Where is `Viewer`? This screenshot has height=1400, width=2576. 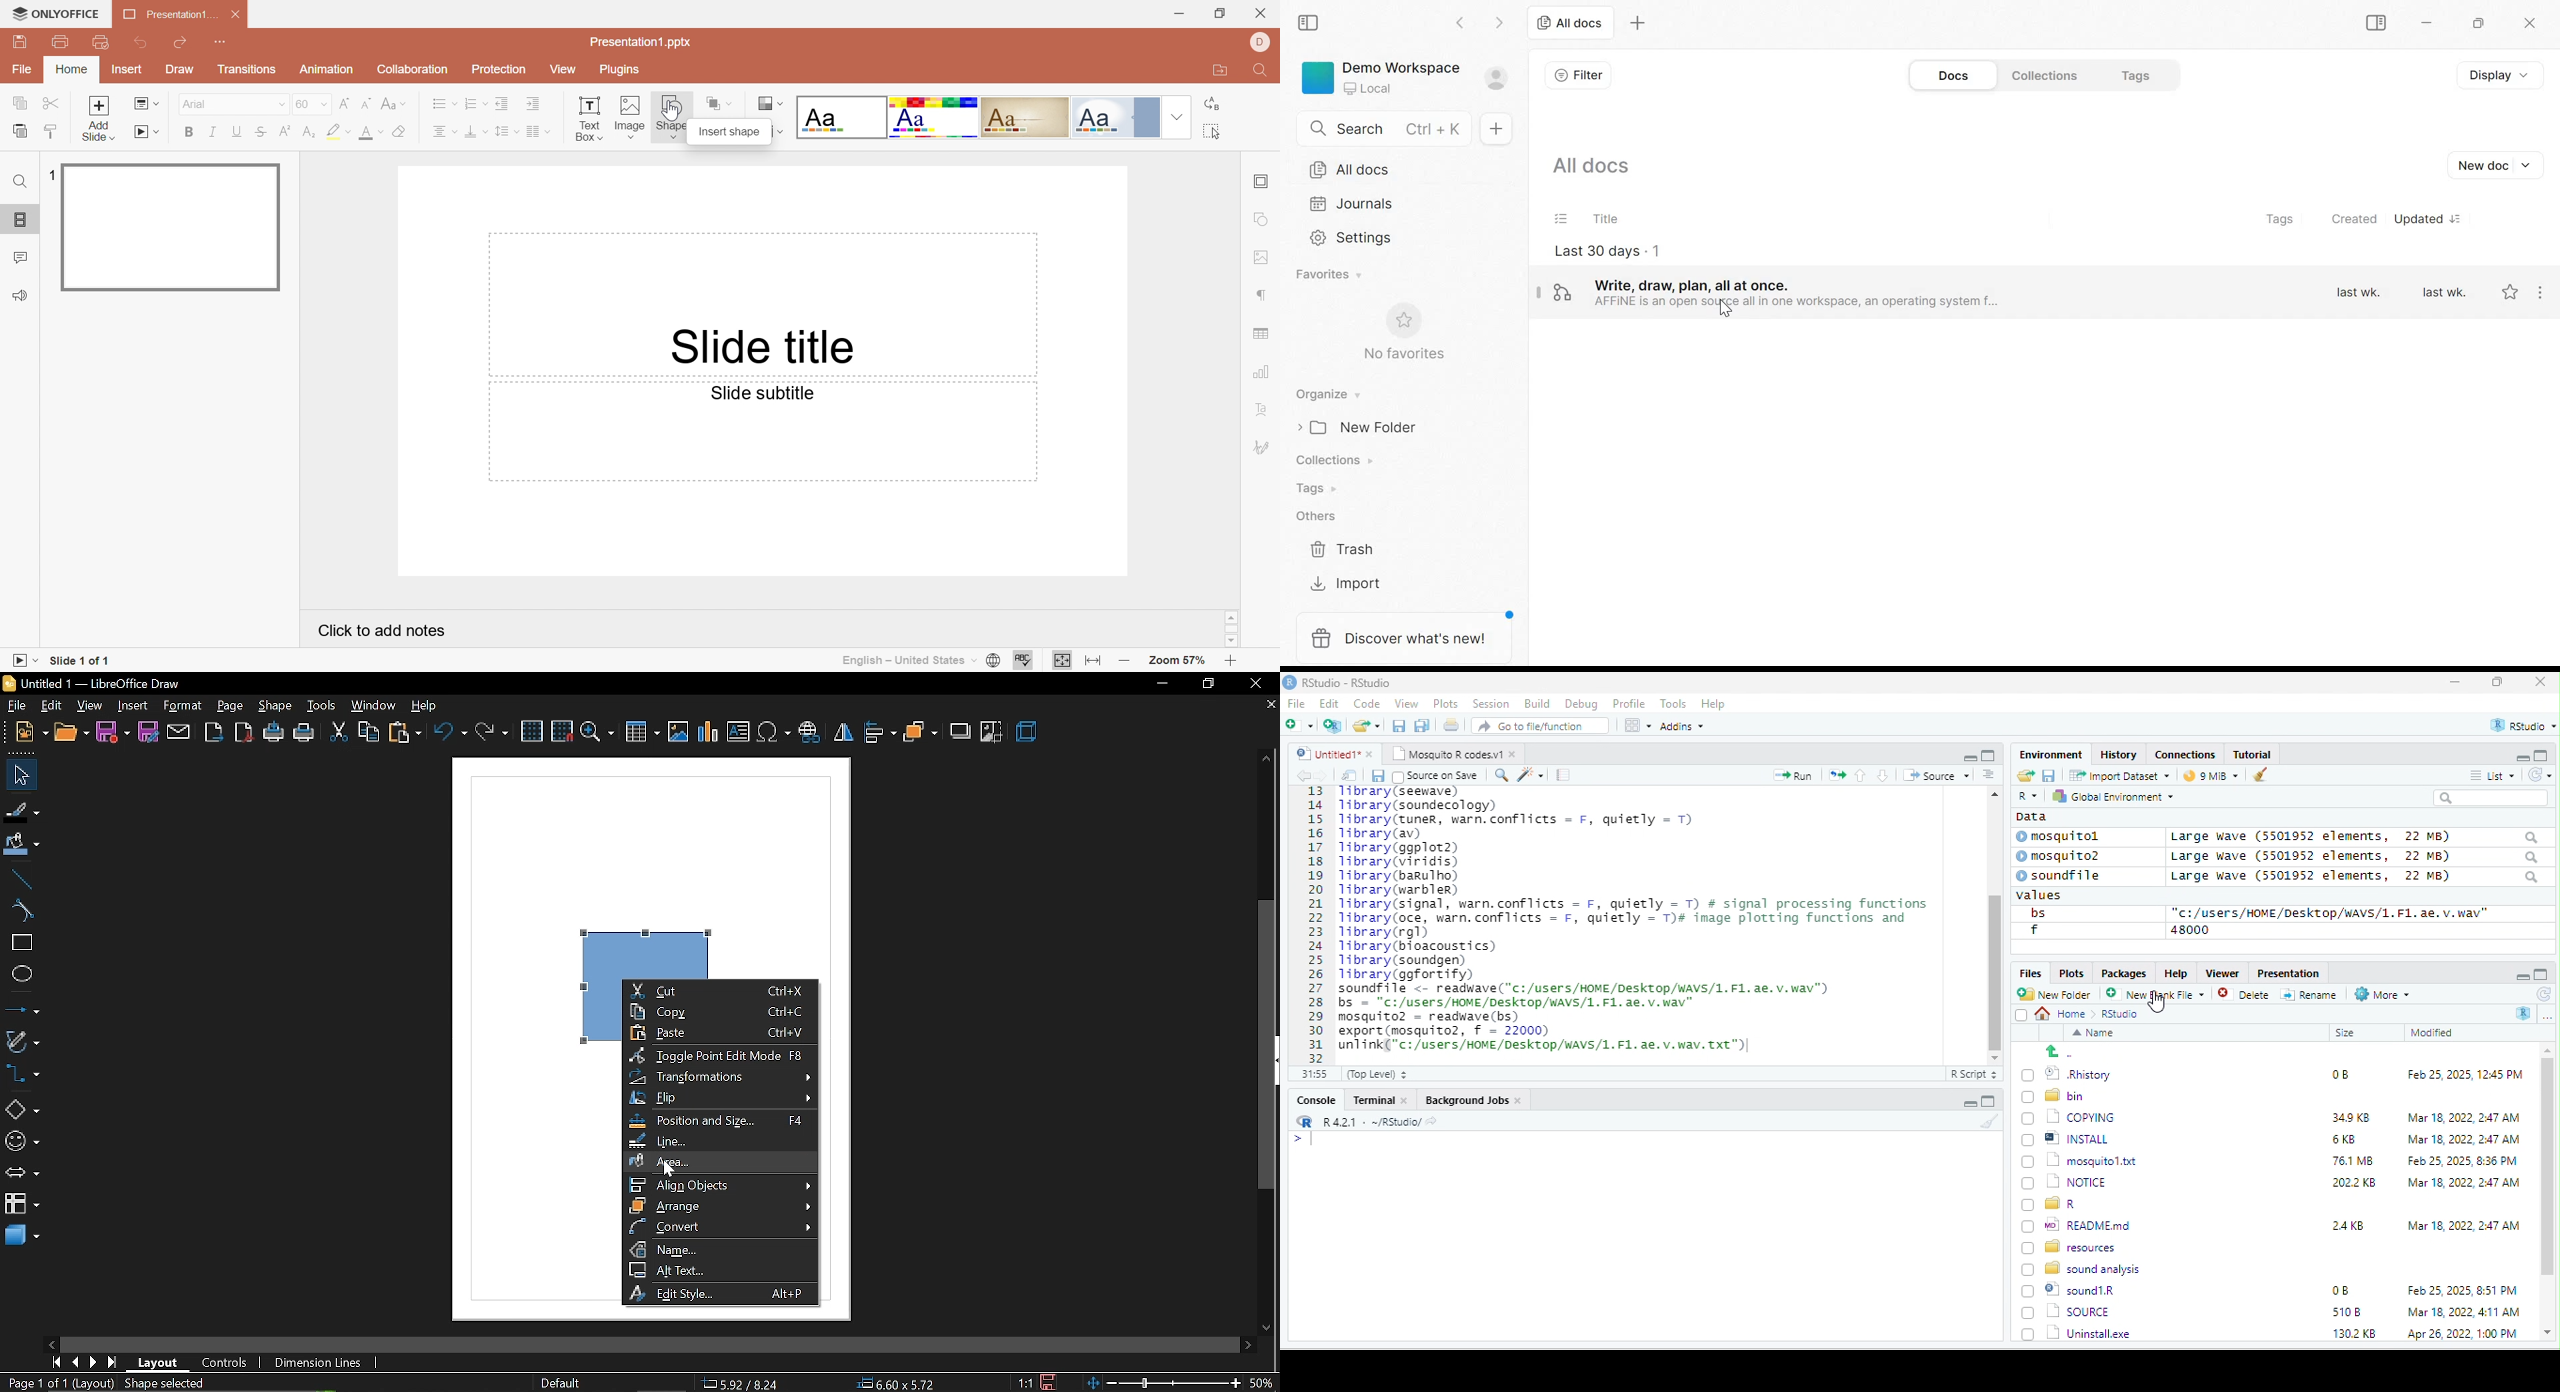
Viewer is located at coordinates (2220, 974).